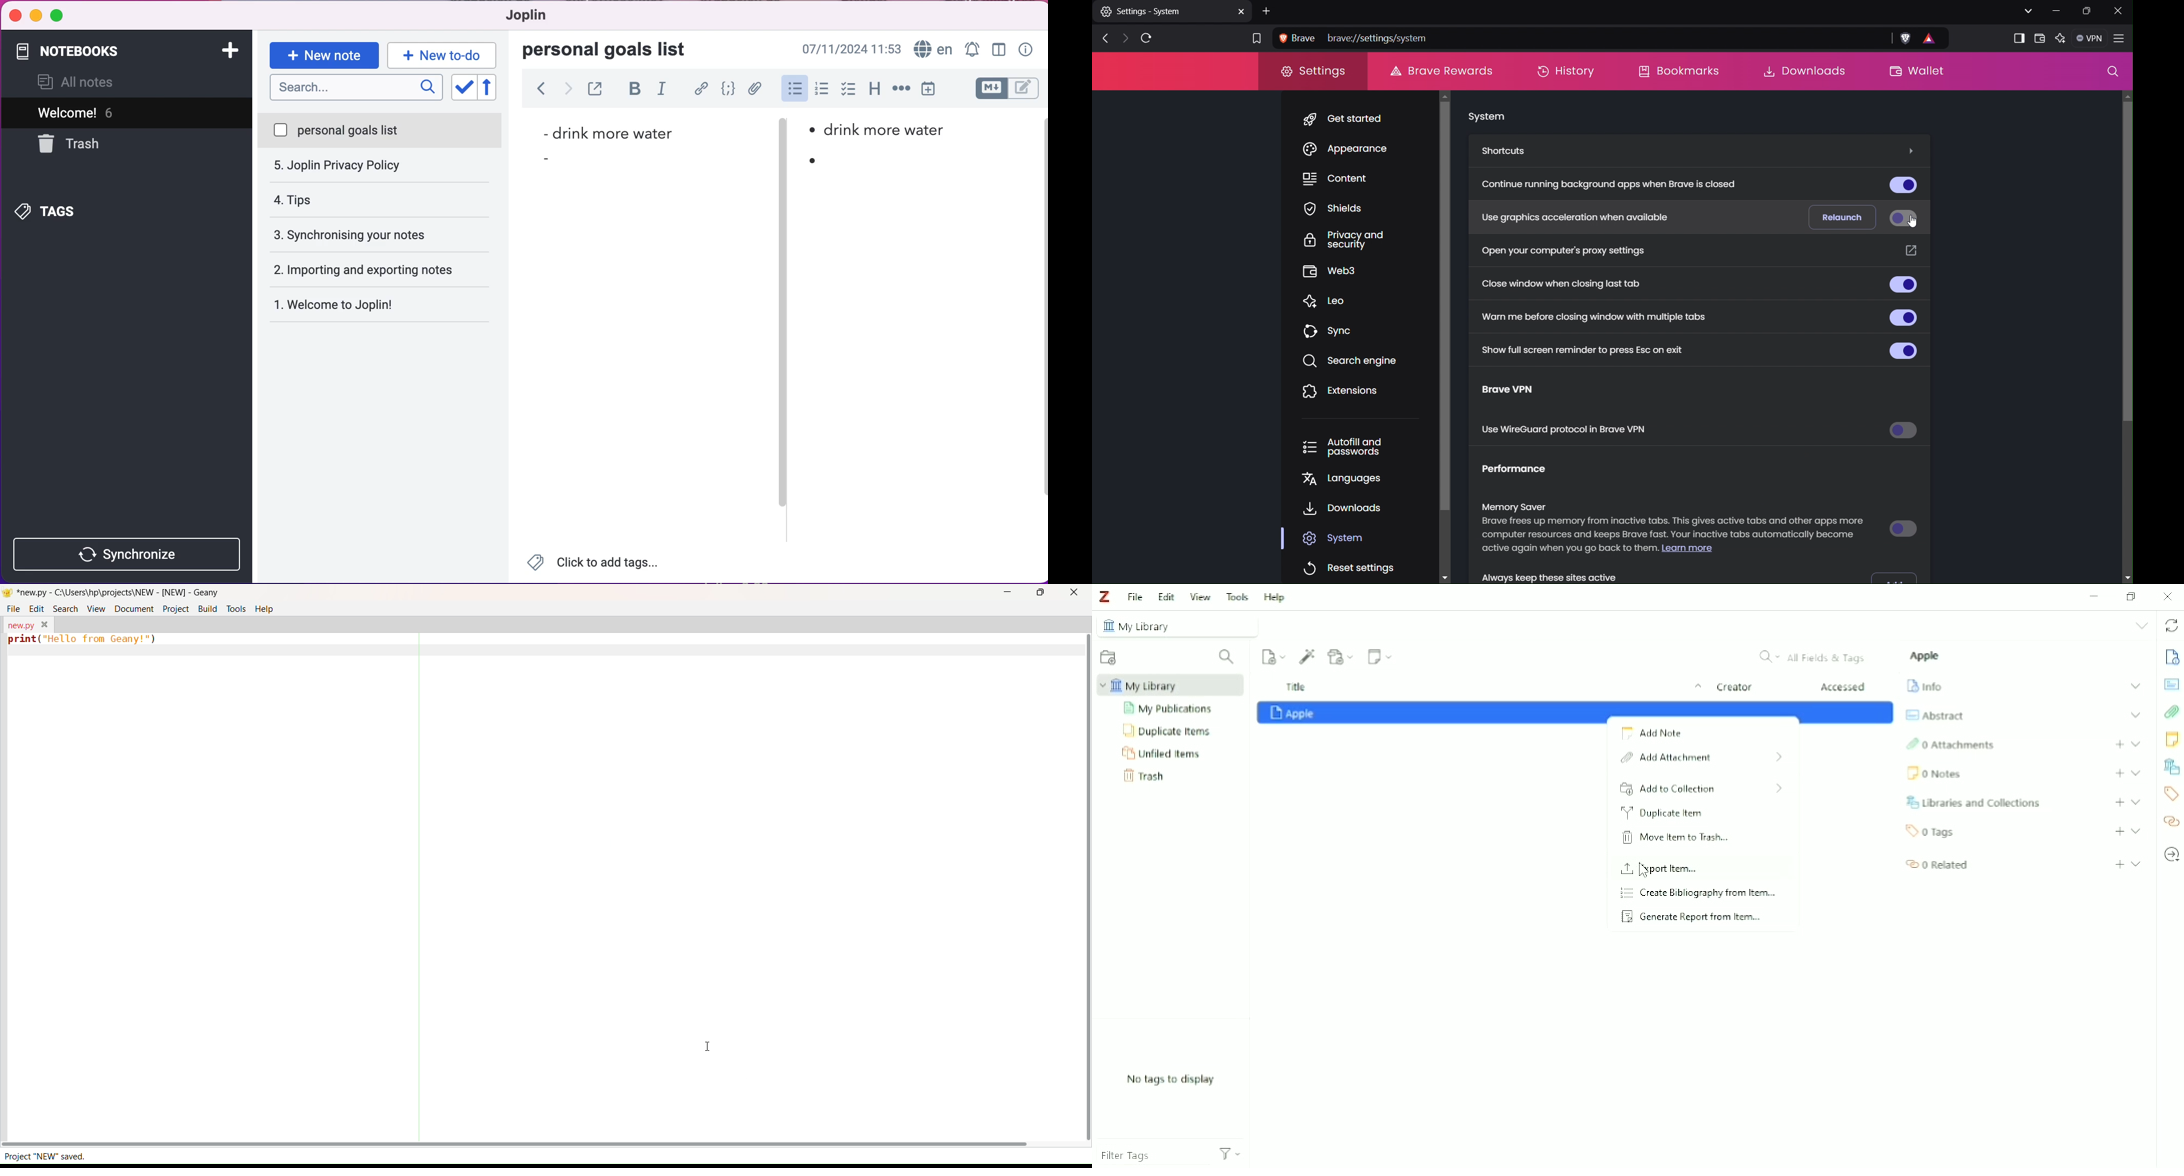 Image resolution: width=2184 pixels, height=1176 pixels. Describe the element at coordinates (1896, 575) in the screenshot. I see `Button` at that location.